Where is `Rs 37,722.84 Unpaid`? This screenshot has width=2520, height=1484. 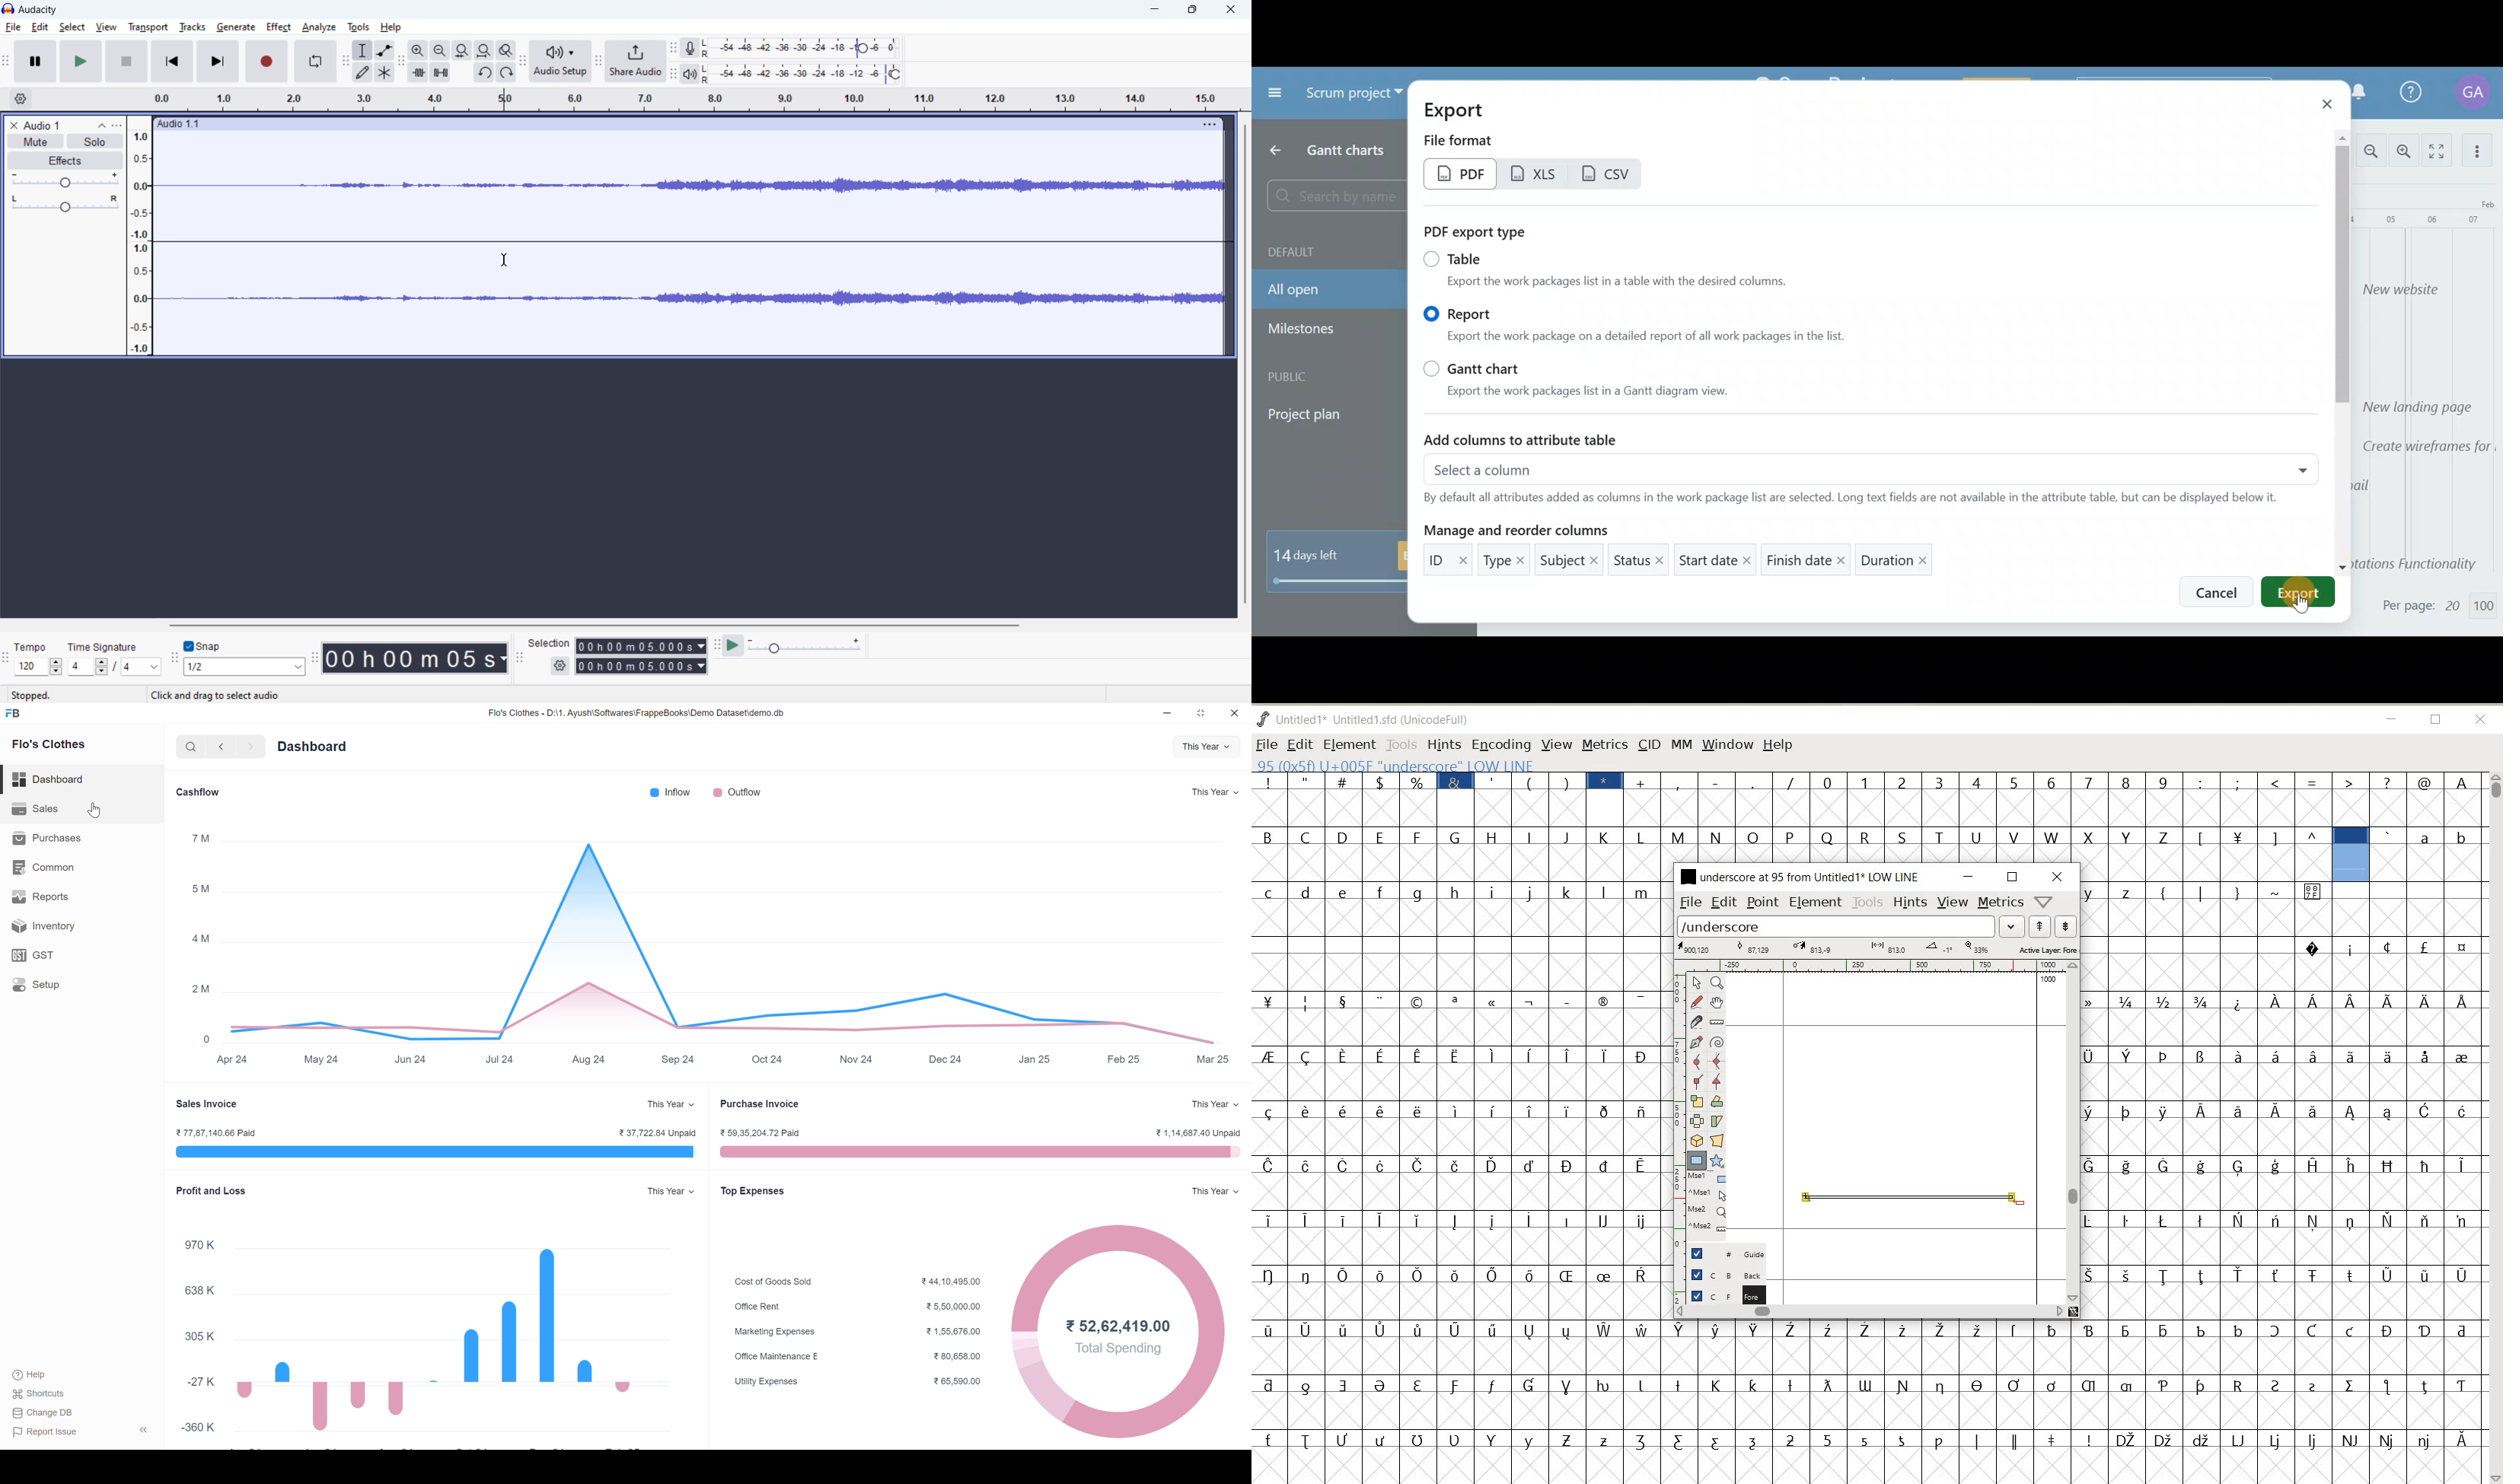 Rs 37,722.84 Unpaid is located at coordinates (658, 1133).